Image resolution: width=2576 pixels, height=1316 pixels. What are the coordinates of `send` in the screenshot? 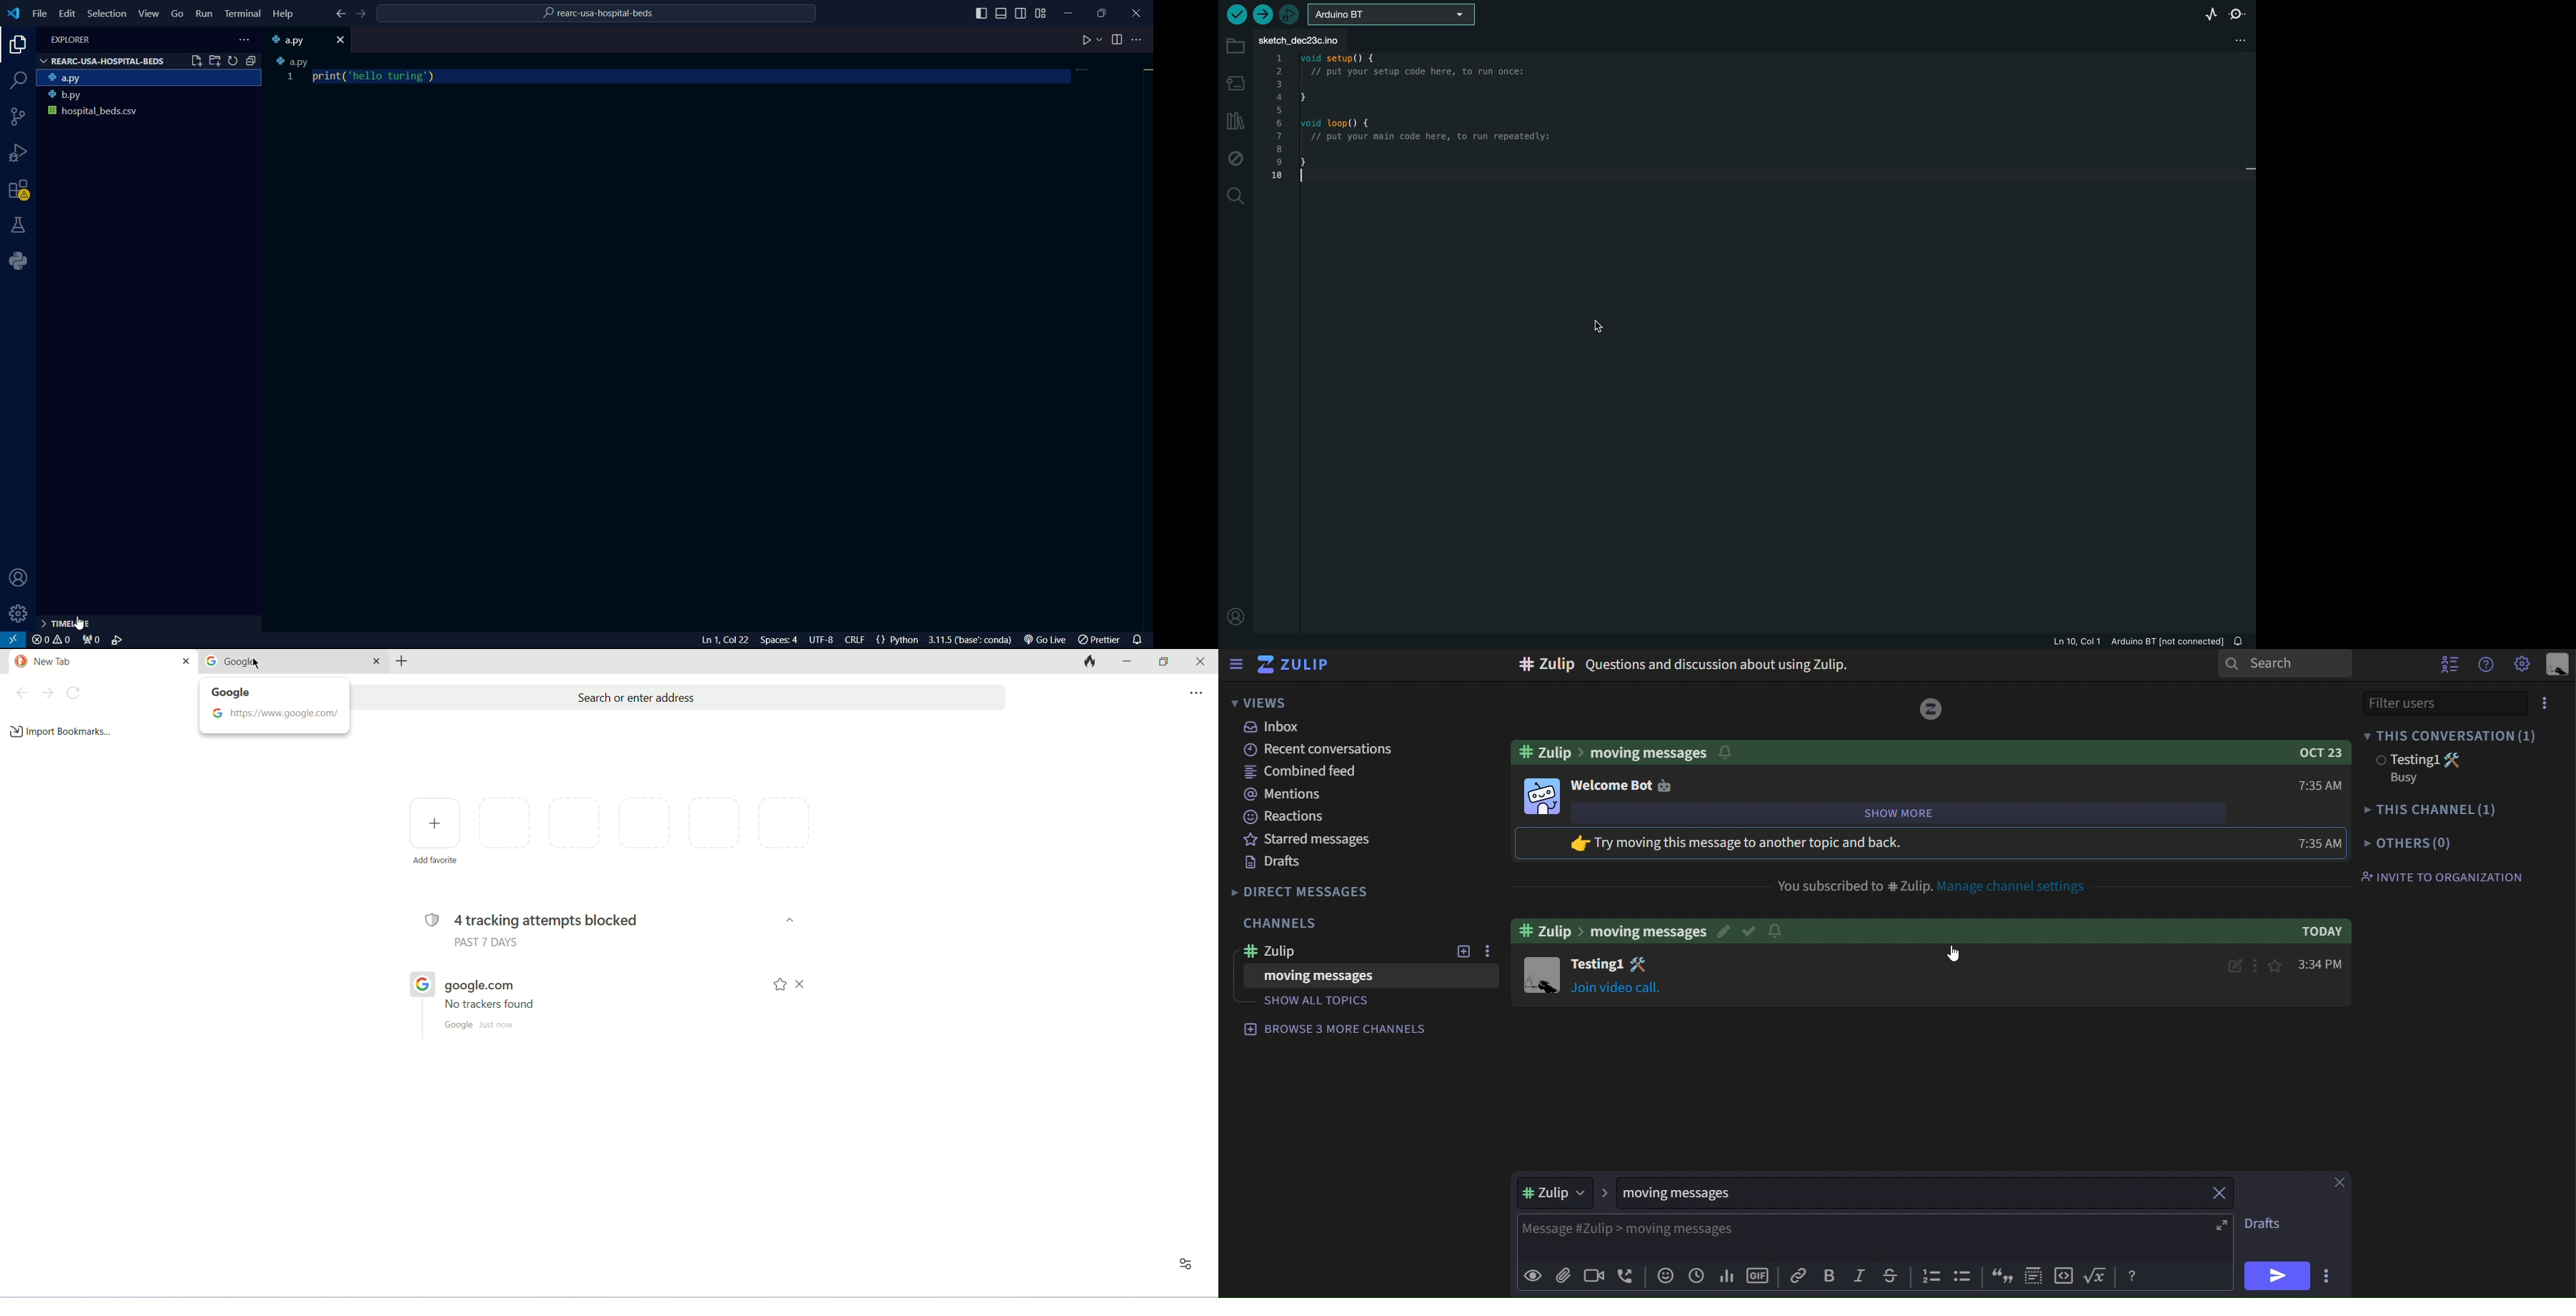 It's located at (2273, 1275).